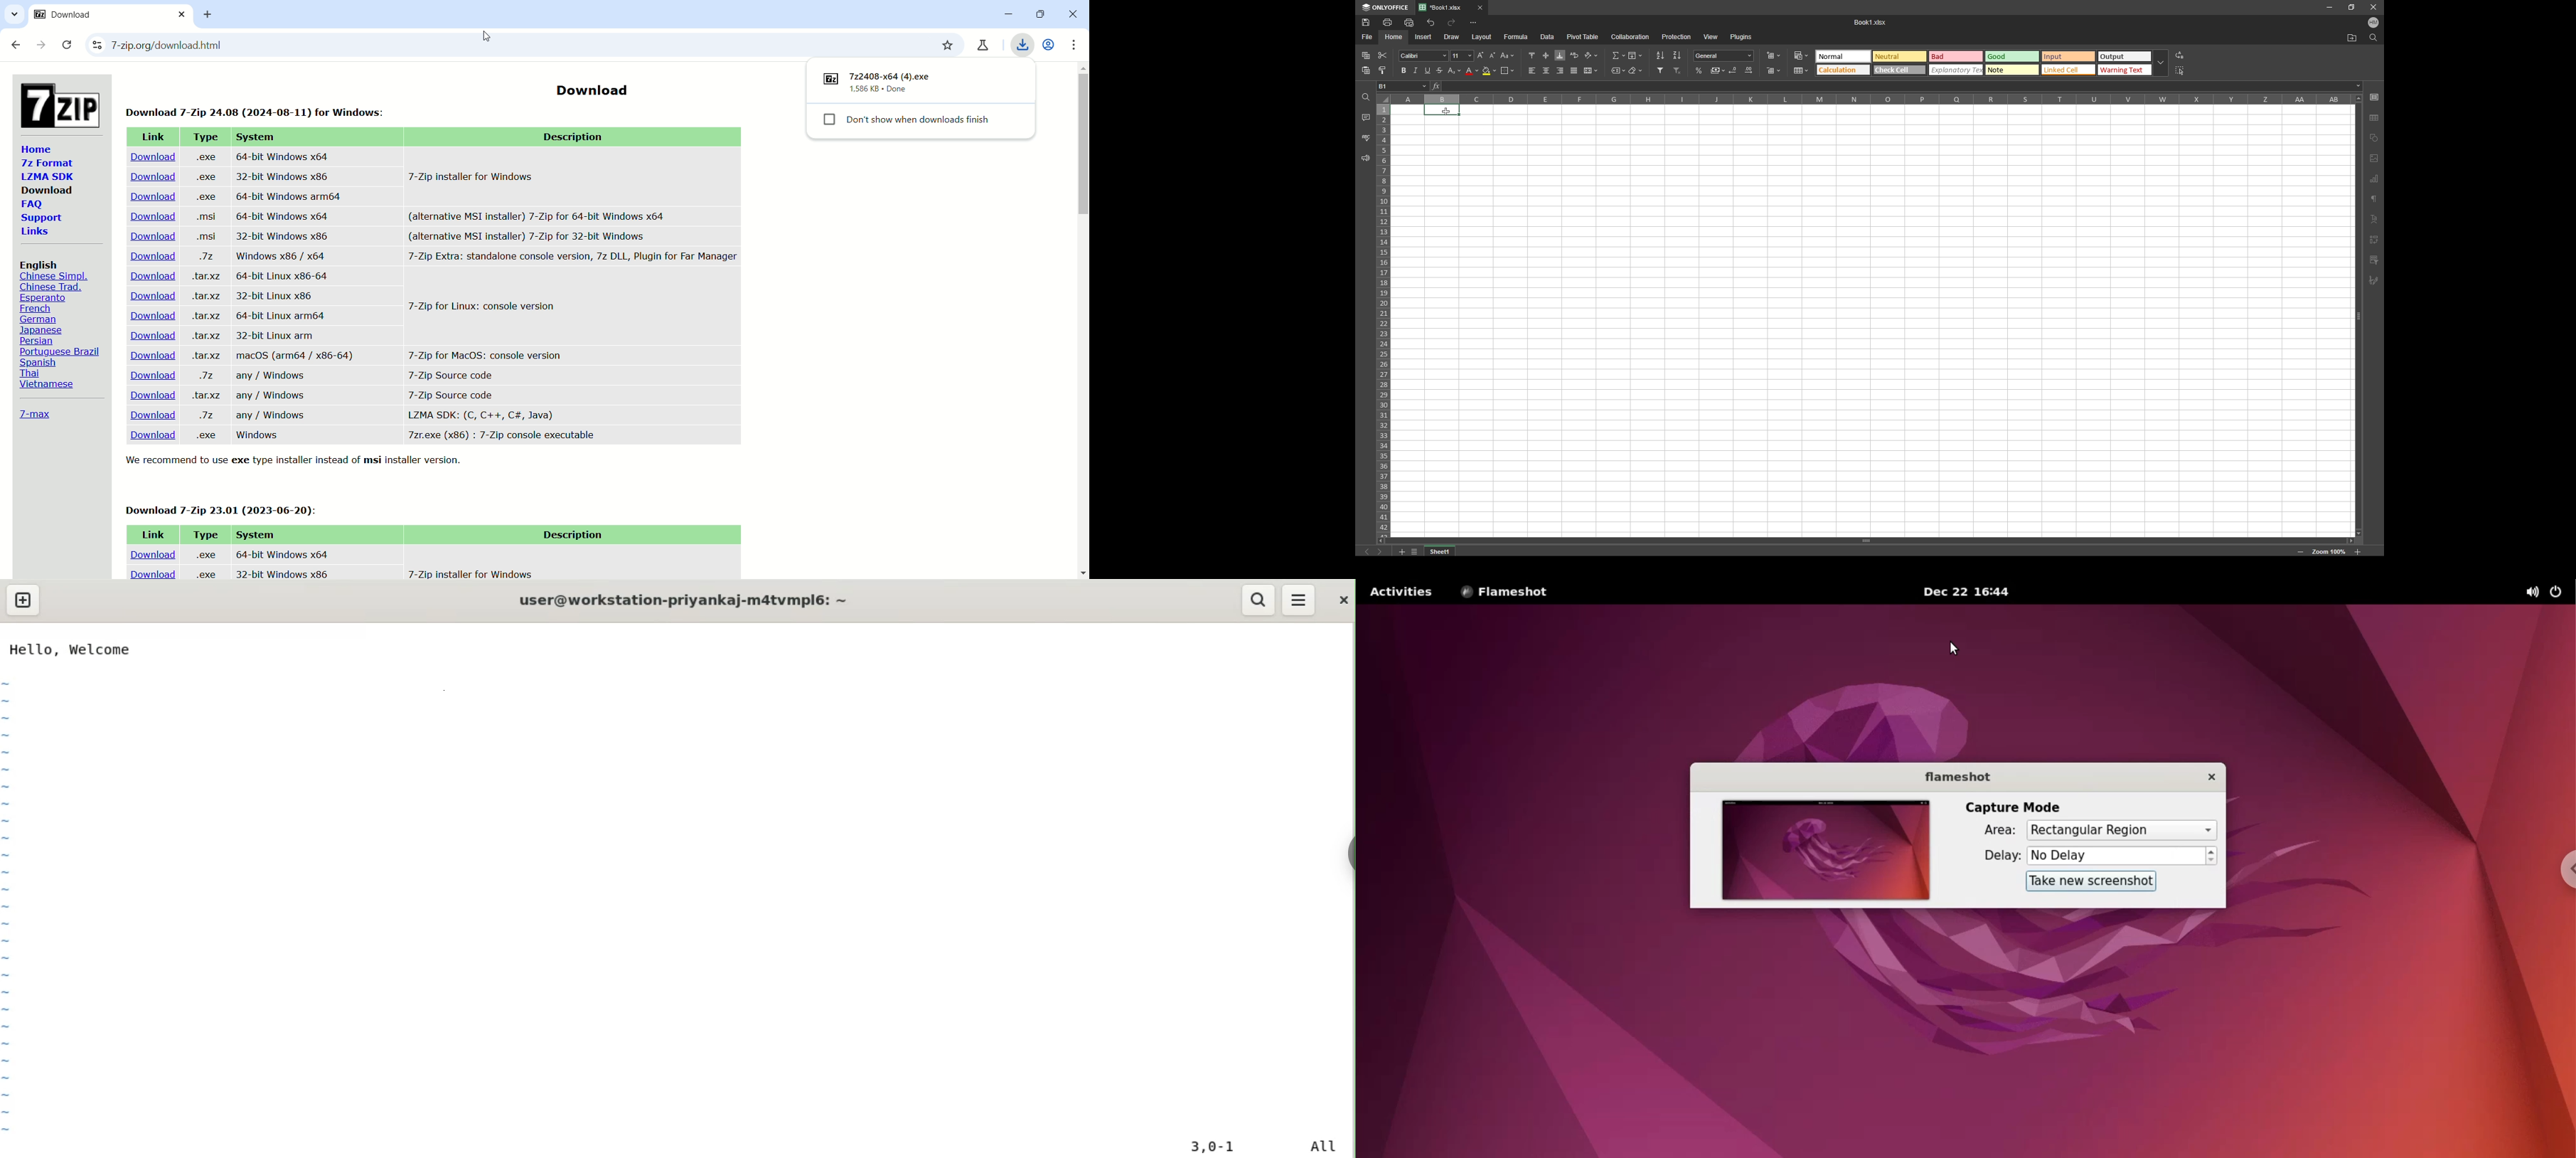 The height and width of the screenshot is (1176, 2576). What do you see at coordinates (207, 198) in the screenshot?
I see `exe` at bounding box center [207, 198].